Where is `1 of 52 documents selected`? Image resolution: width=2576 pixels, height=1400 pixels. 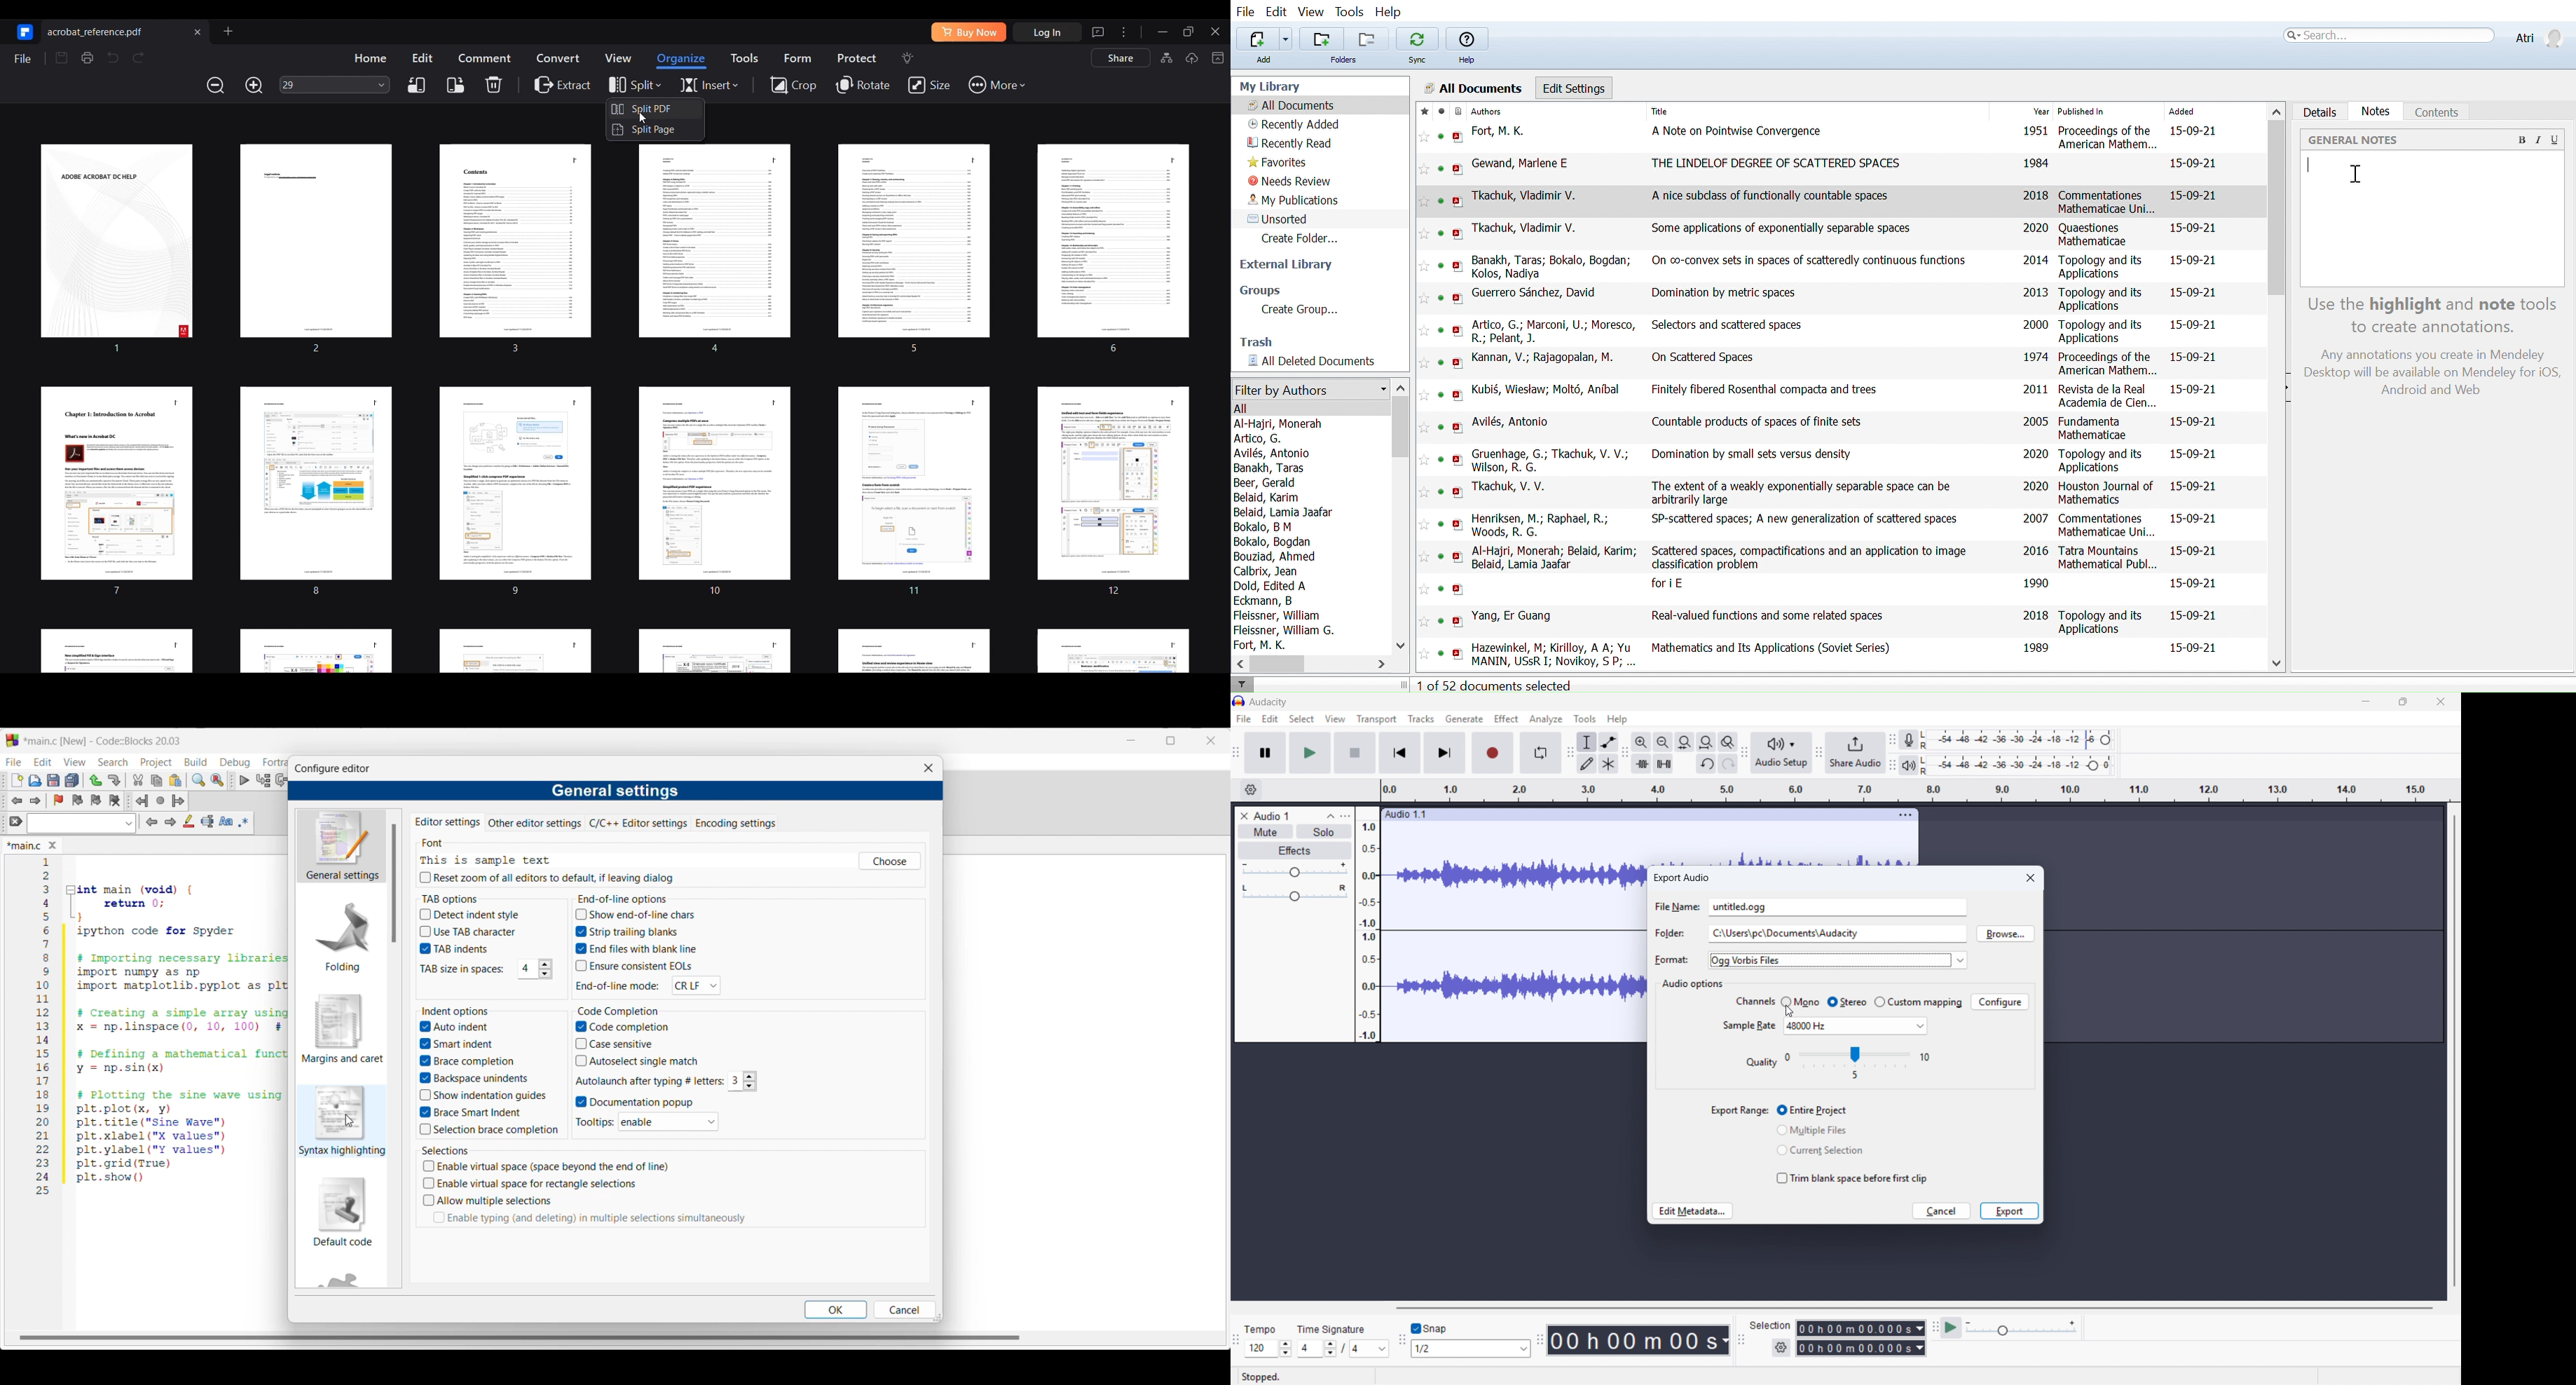 1 of 52 documents selected is located at coordinates (1502, 684).